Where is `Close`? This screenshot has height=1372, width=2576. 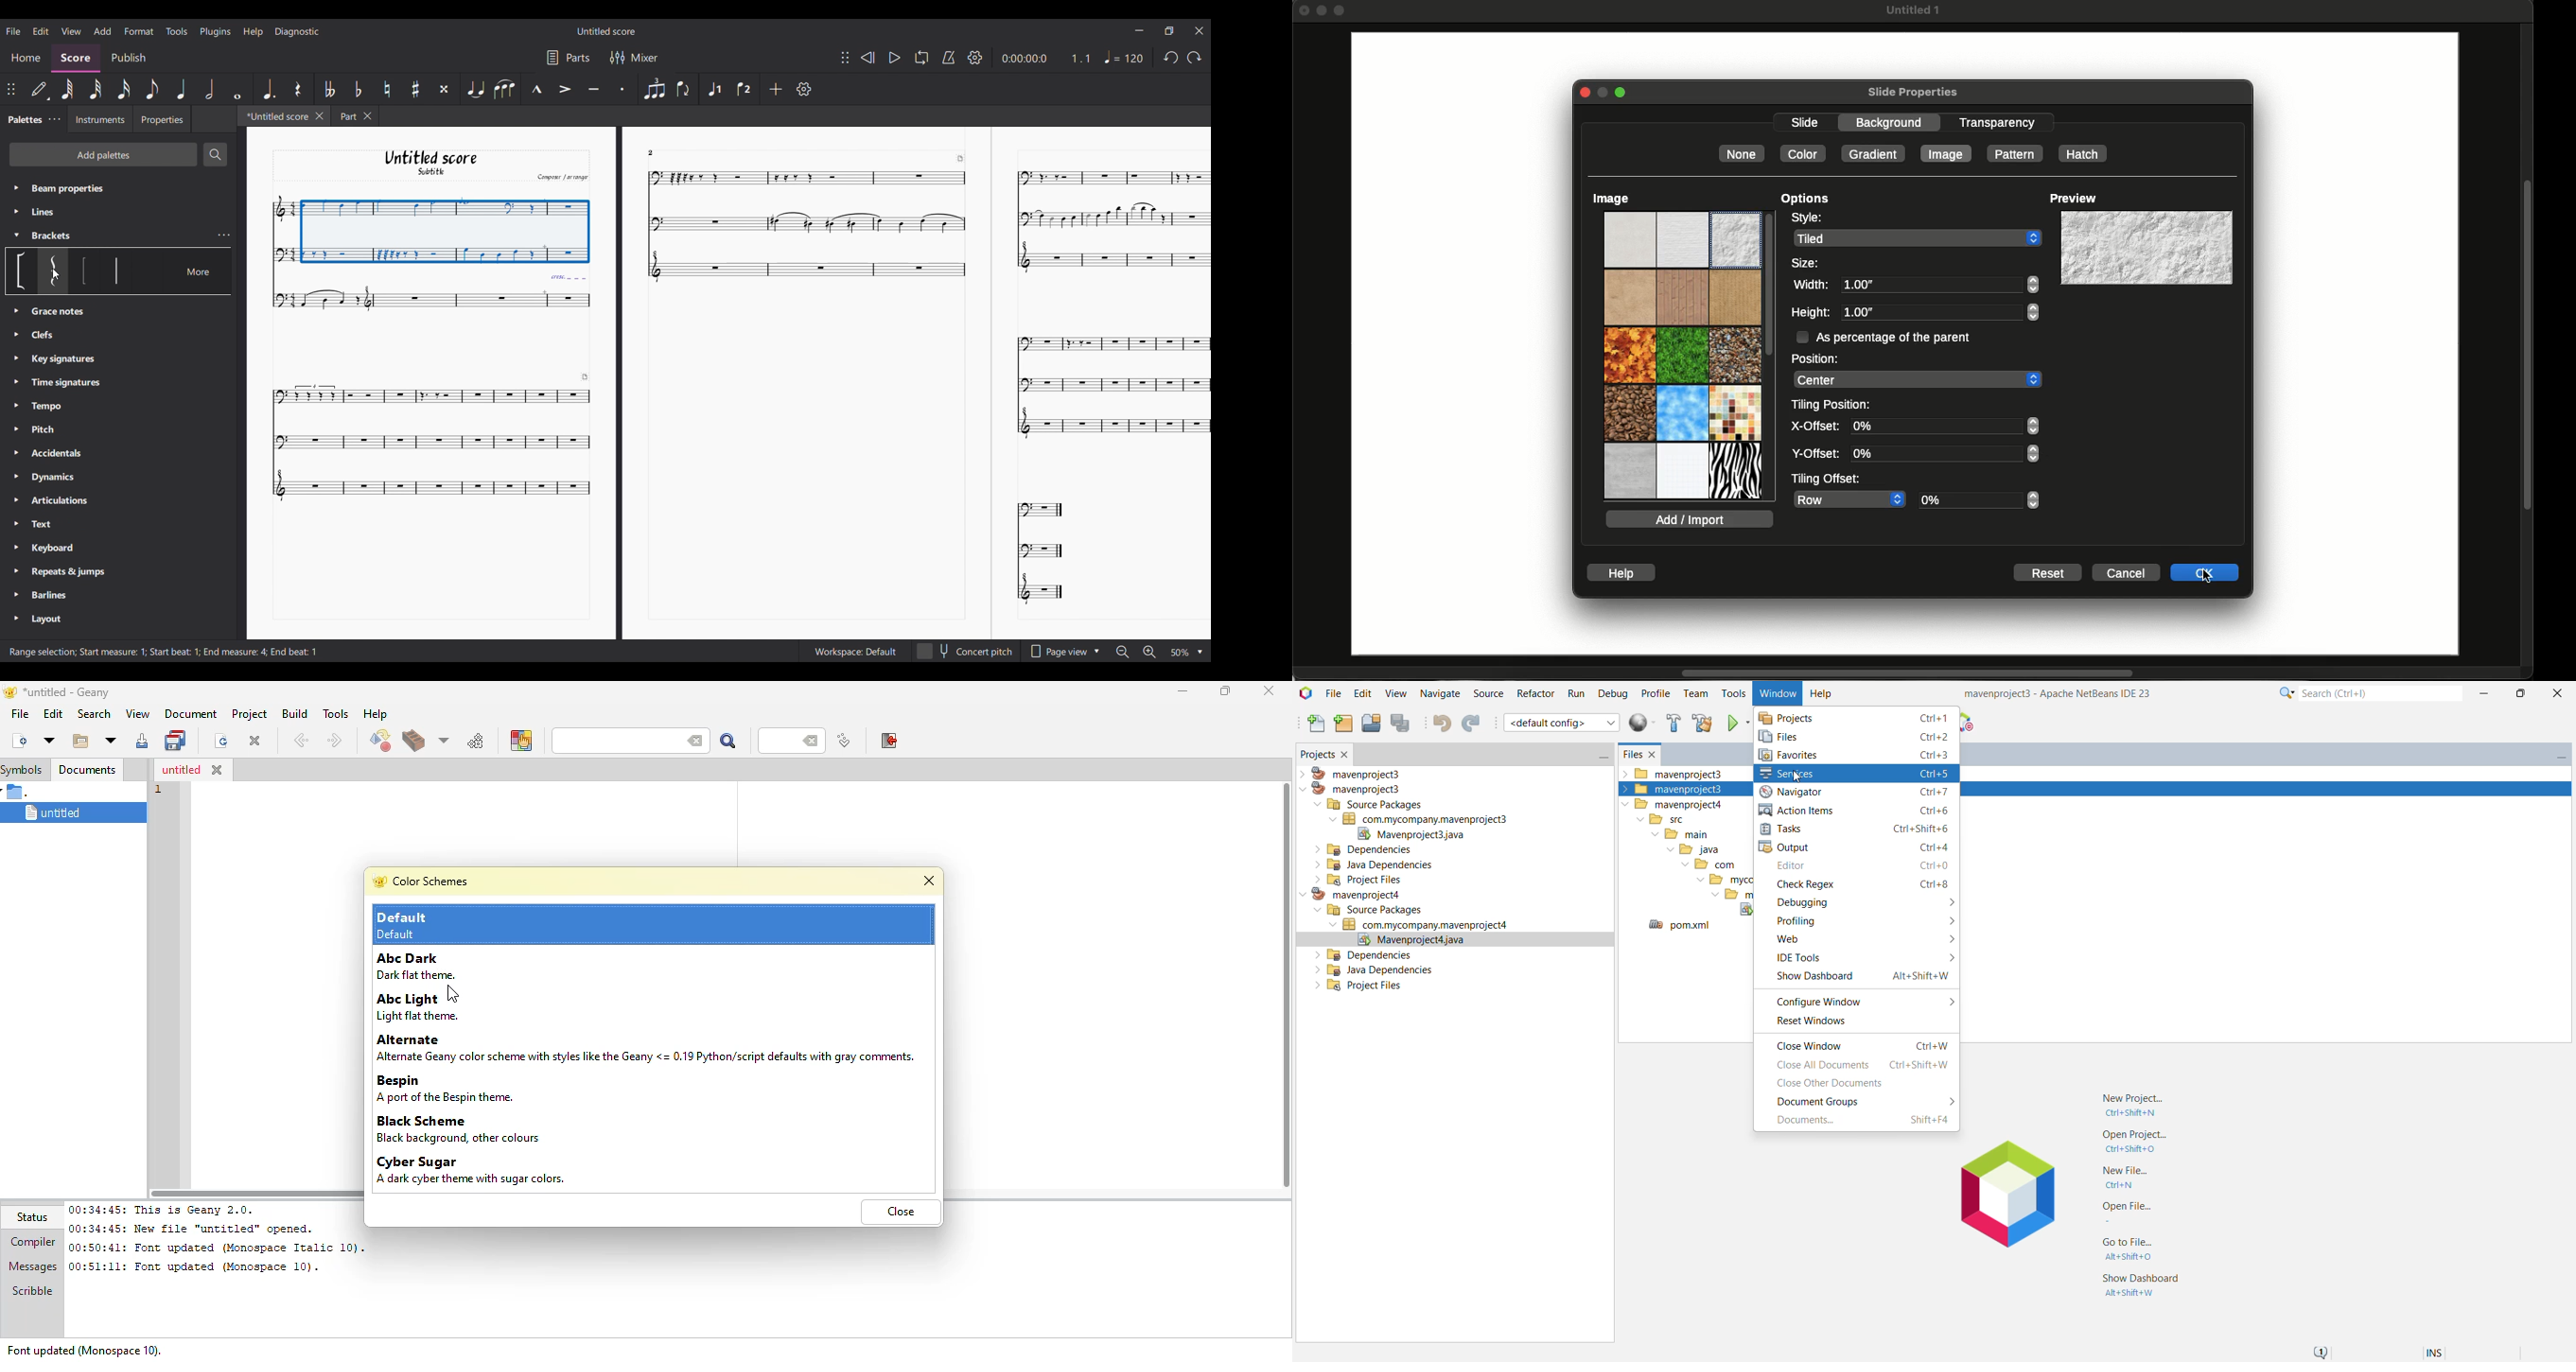
Close is located at coordinates (320, 116).